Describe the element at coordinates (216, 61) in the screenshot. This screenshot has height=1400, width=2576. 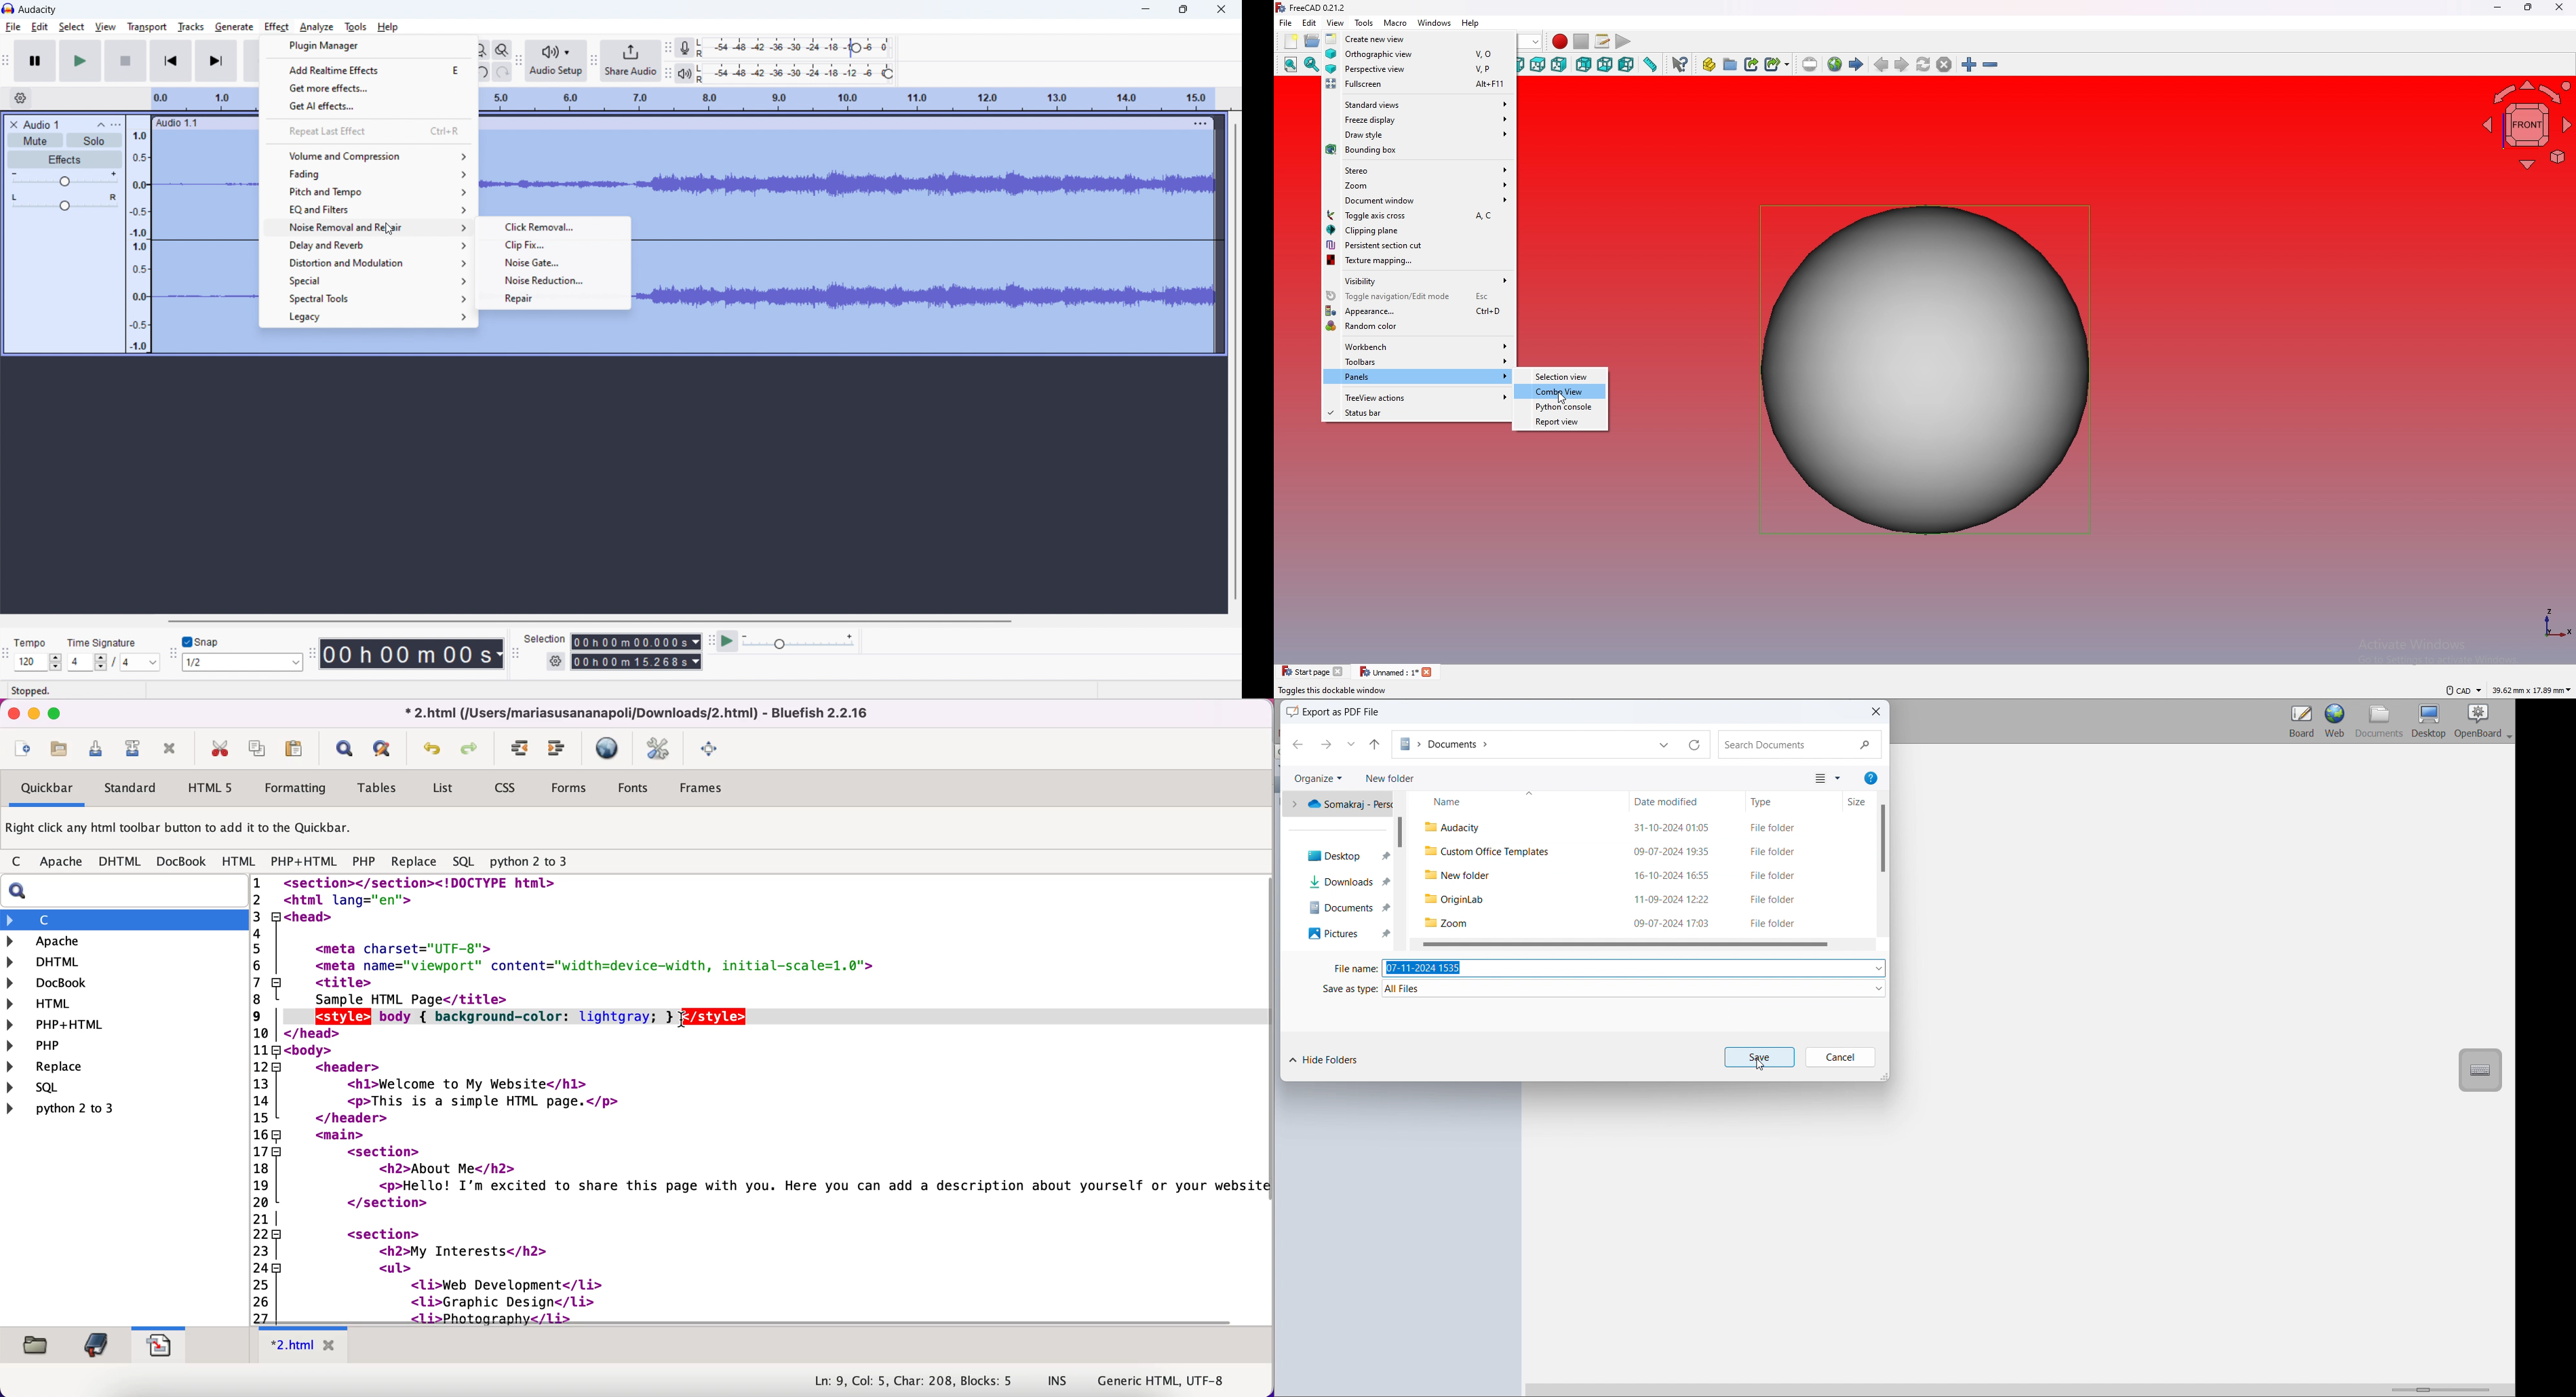
I see `skip to end` at that location.